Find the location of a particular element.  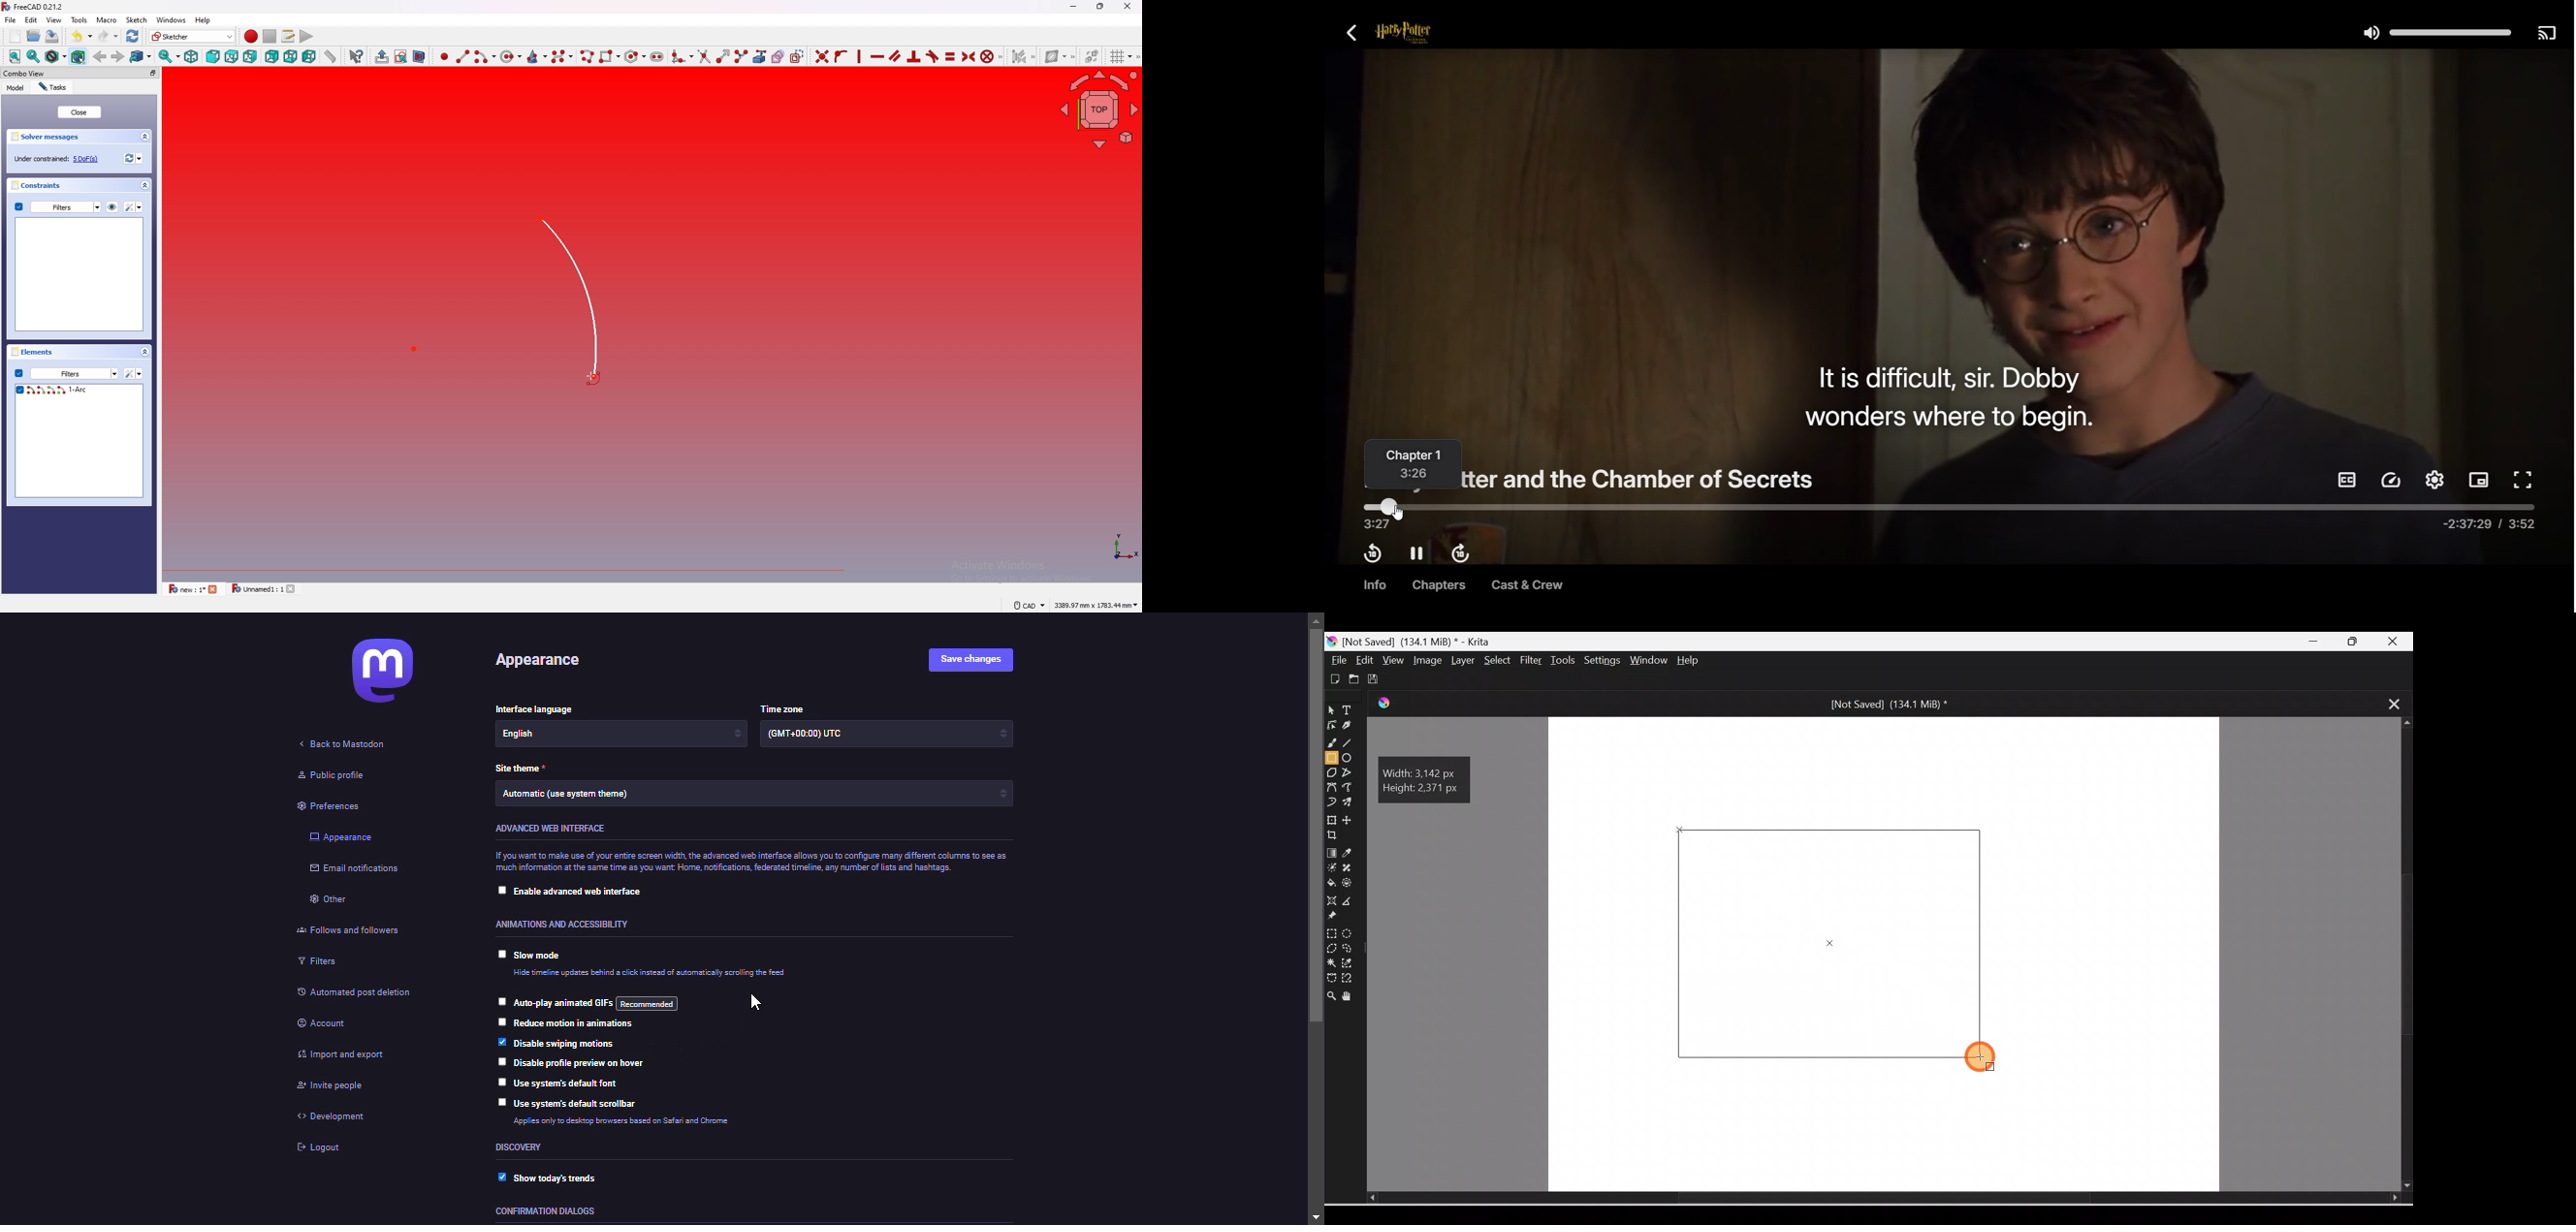

create group is located at coordinates (382, 56).